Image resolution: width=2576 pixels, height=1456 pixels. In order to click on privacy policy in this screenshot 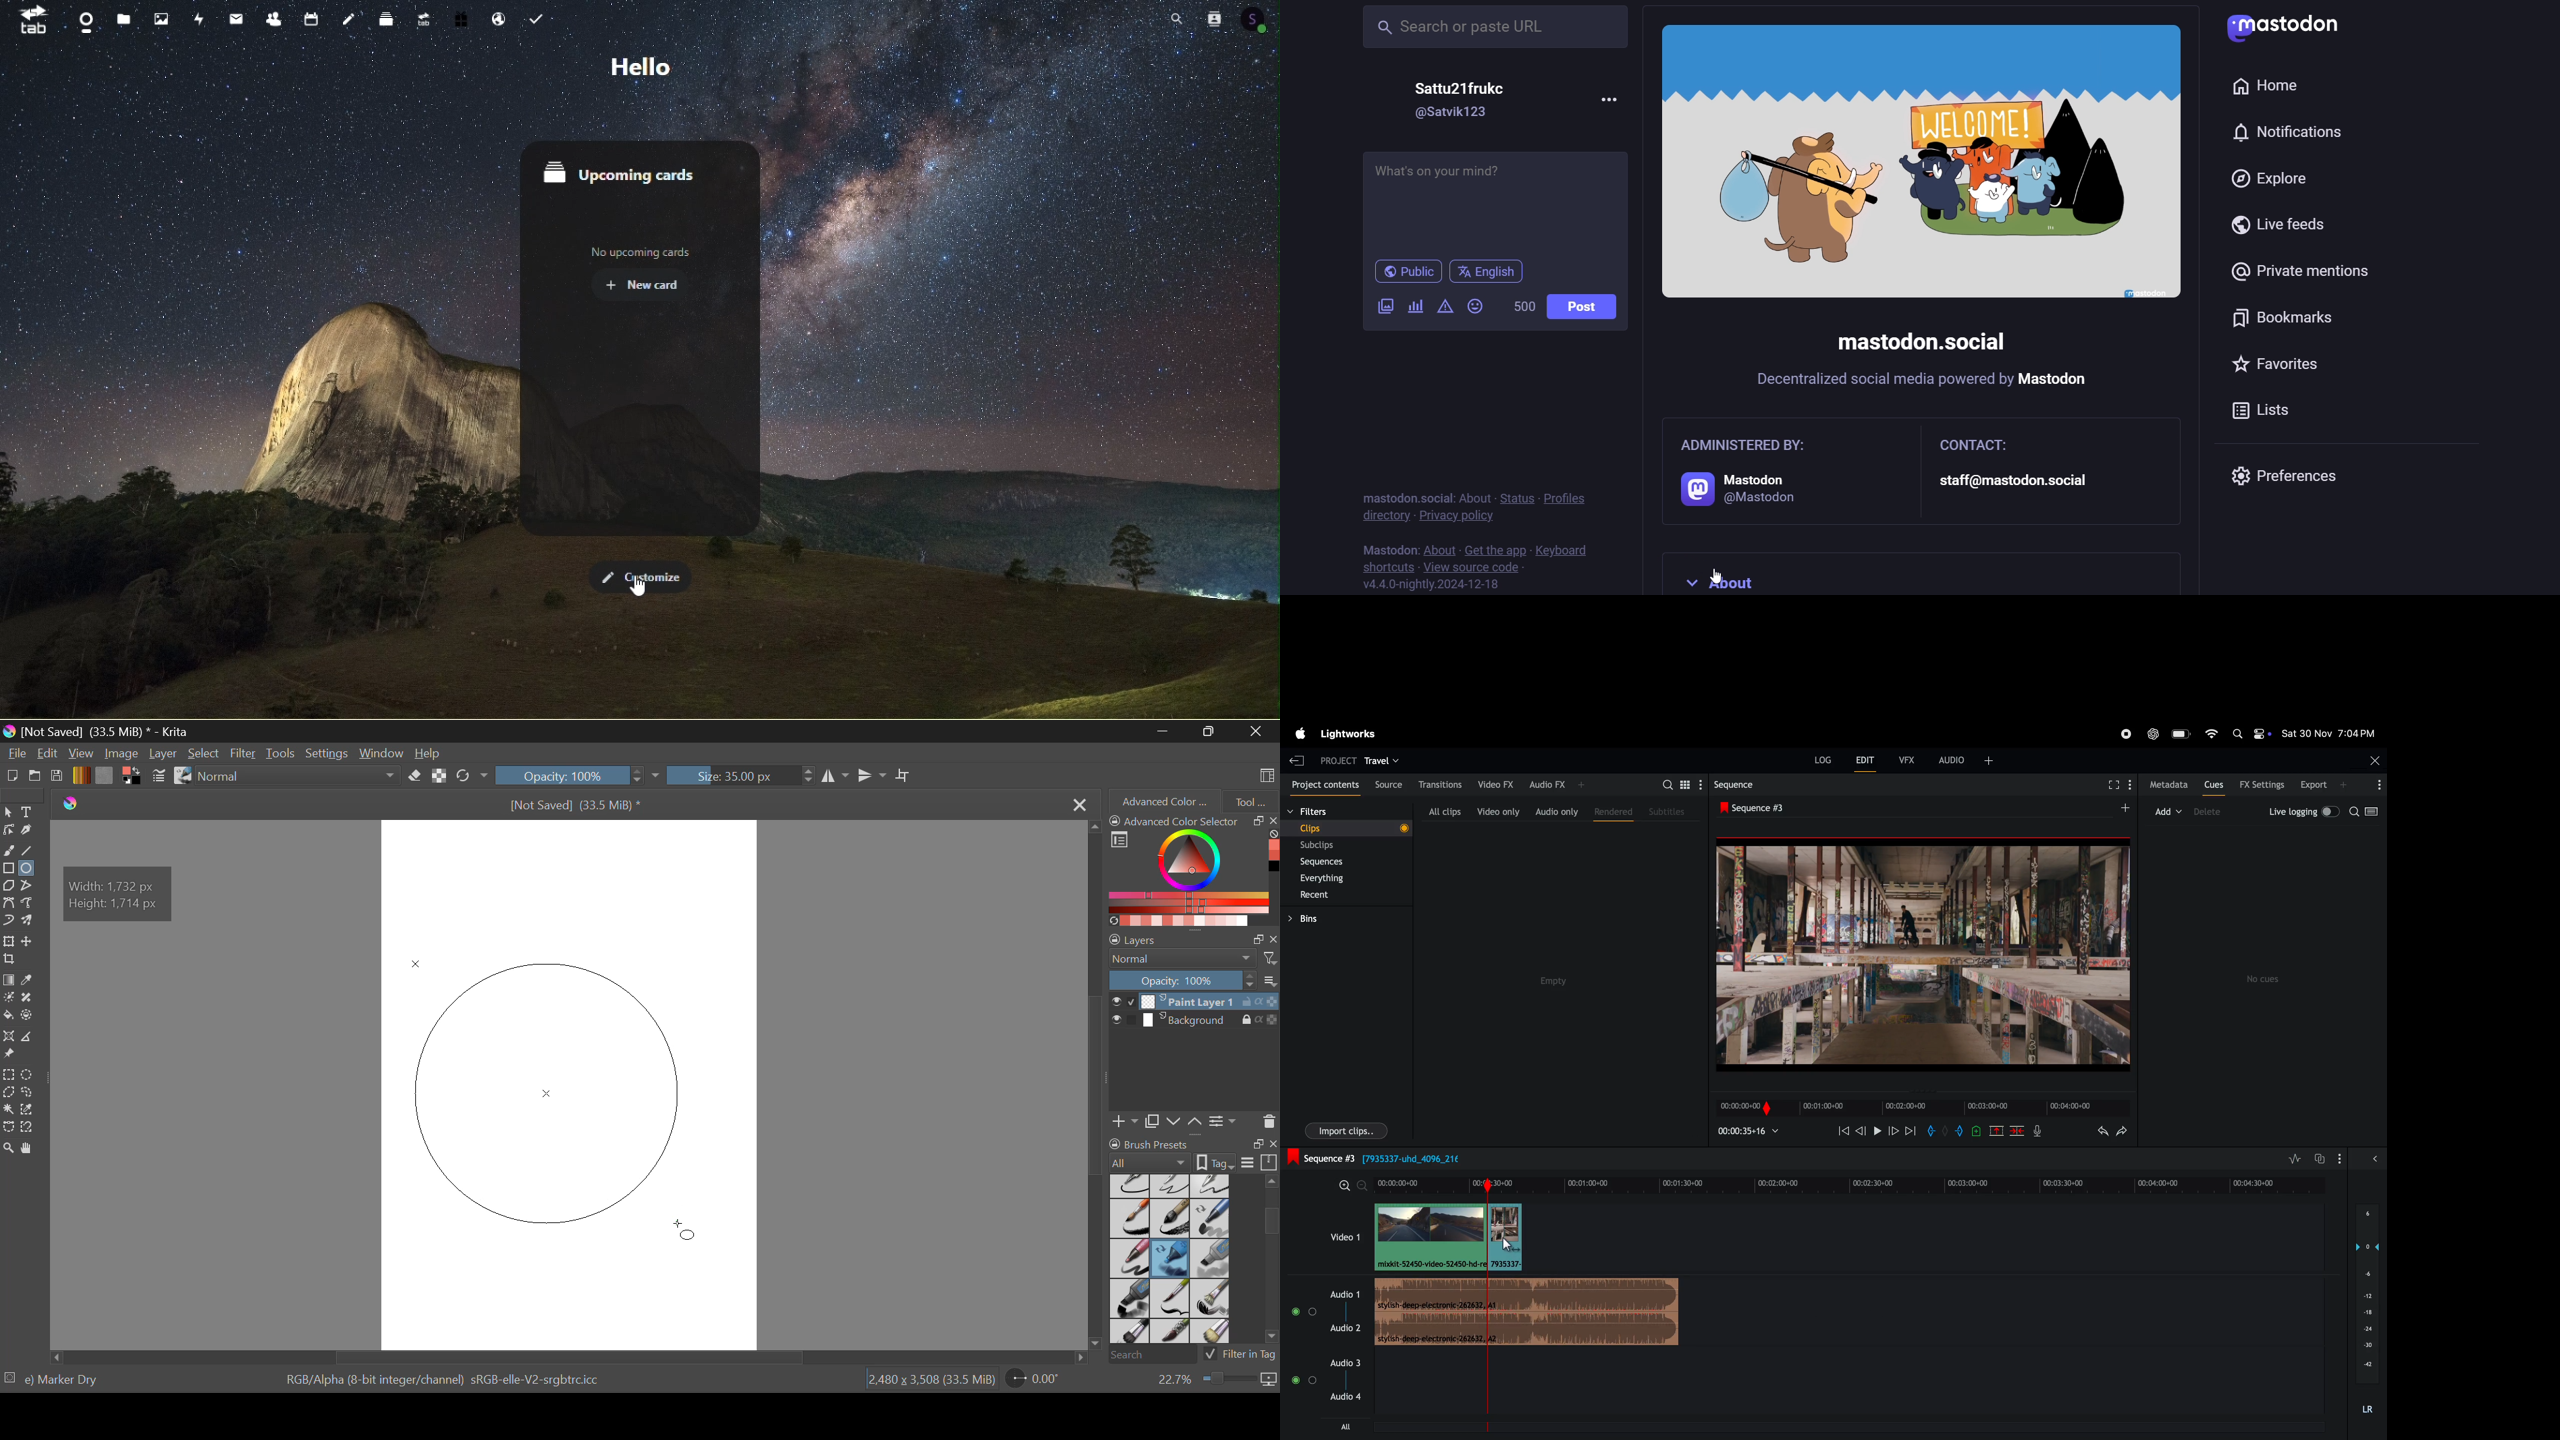, I will do `click(1458, 516)`.